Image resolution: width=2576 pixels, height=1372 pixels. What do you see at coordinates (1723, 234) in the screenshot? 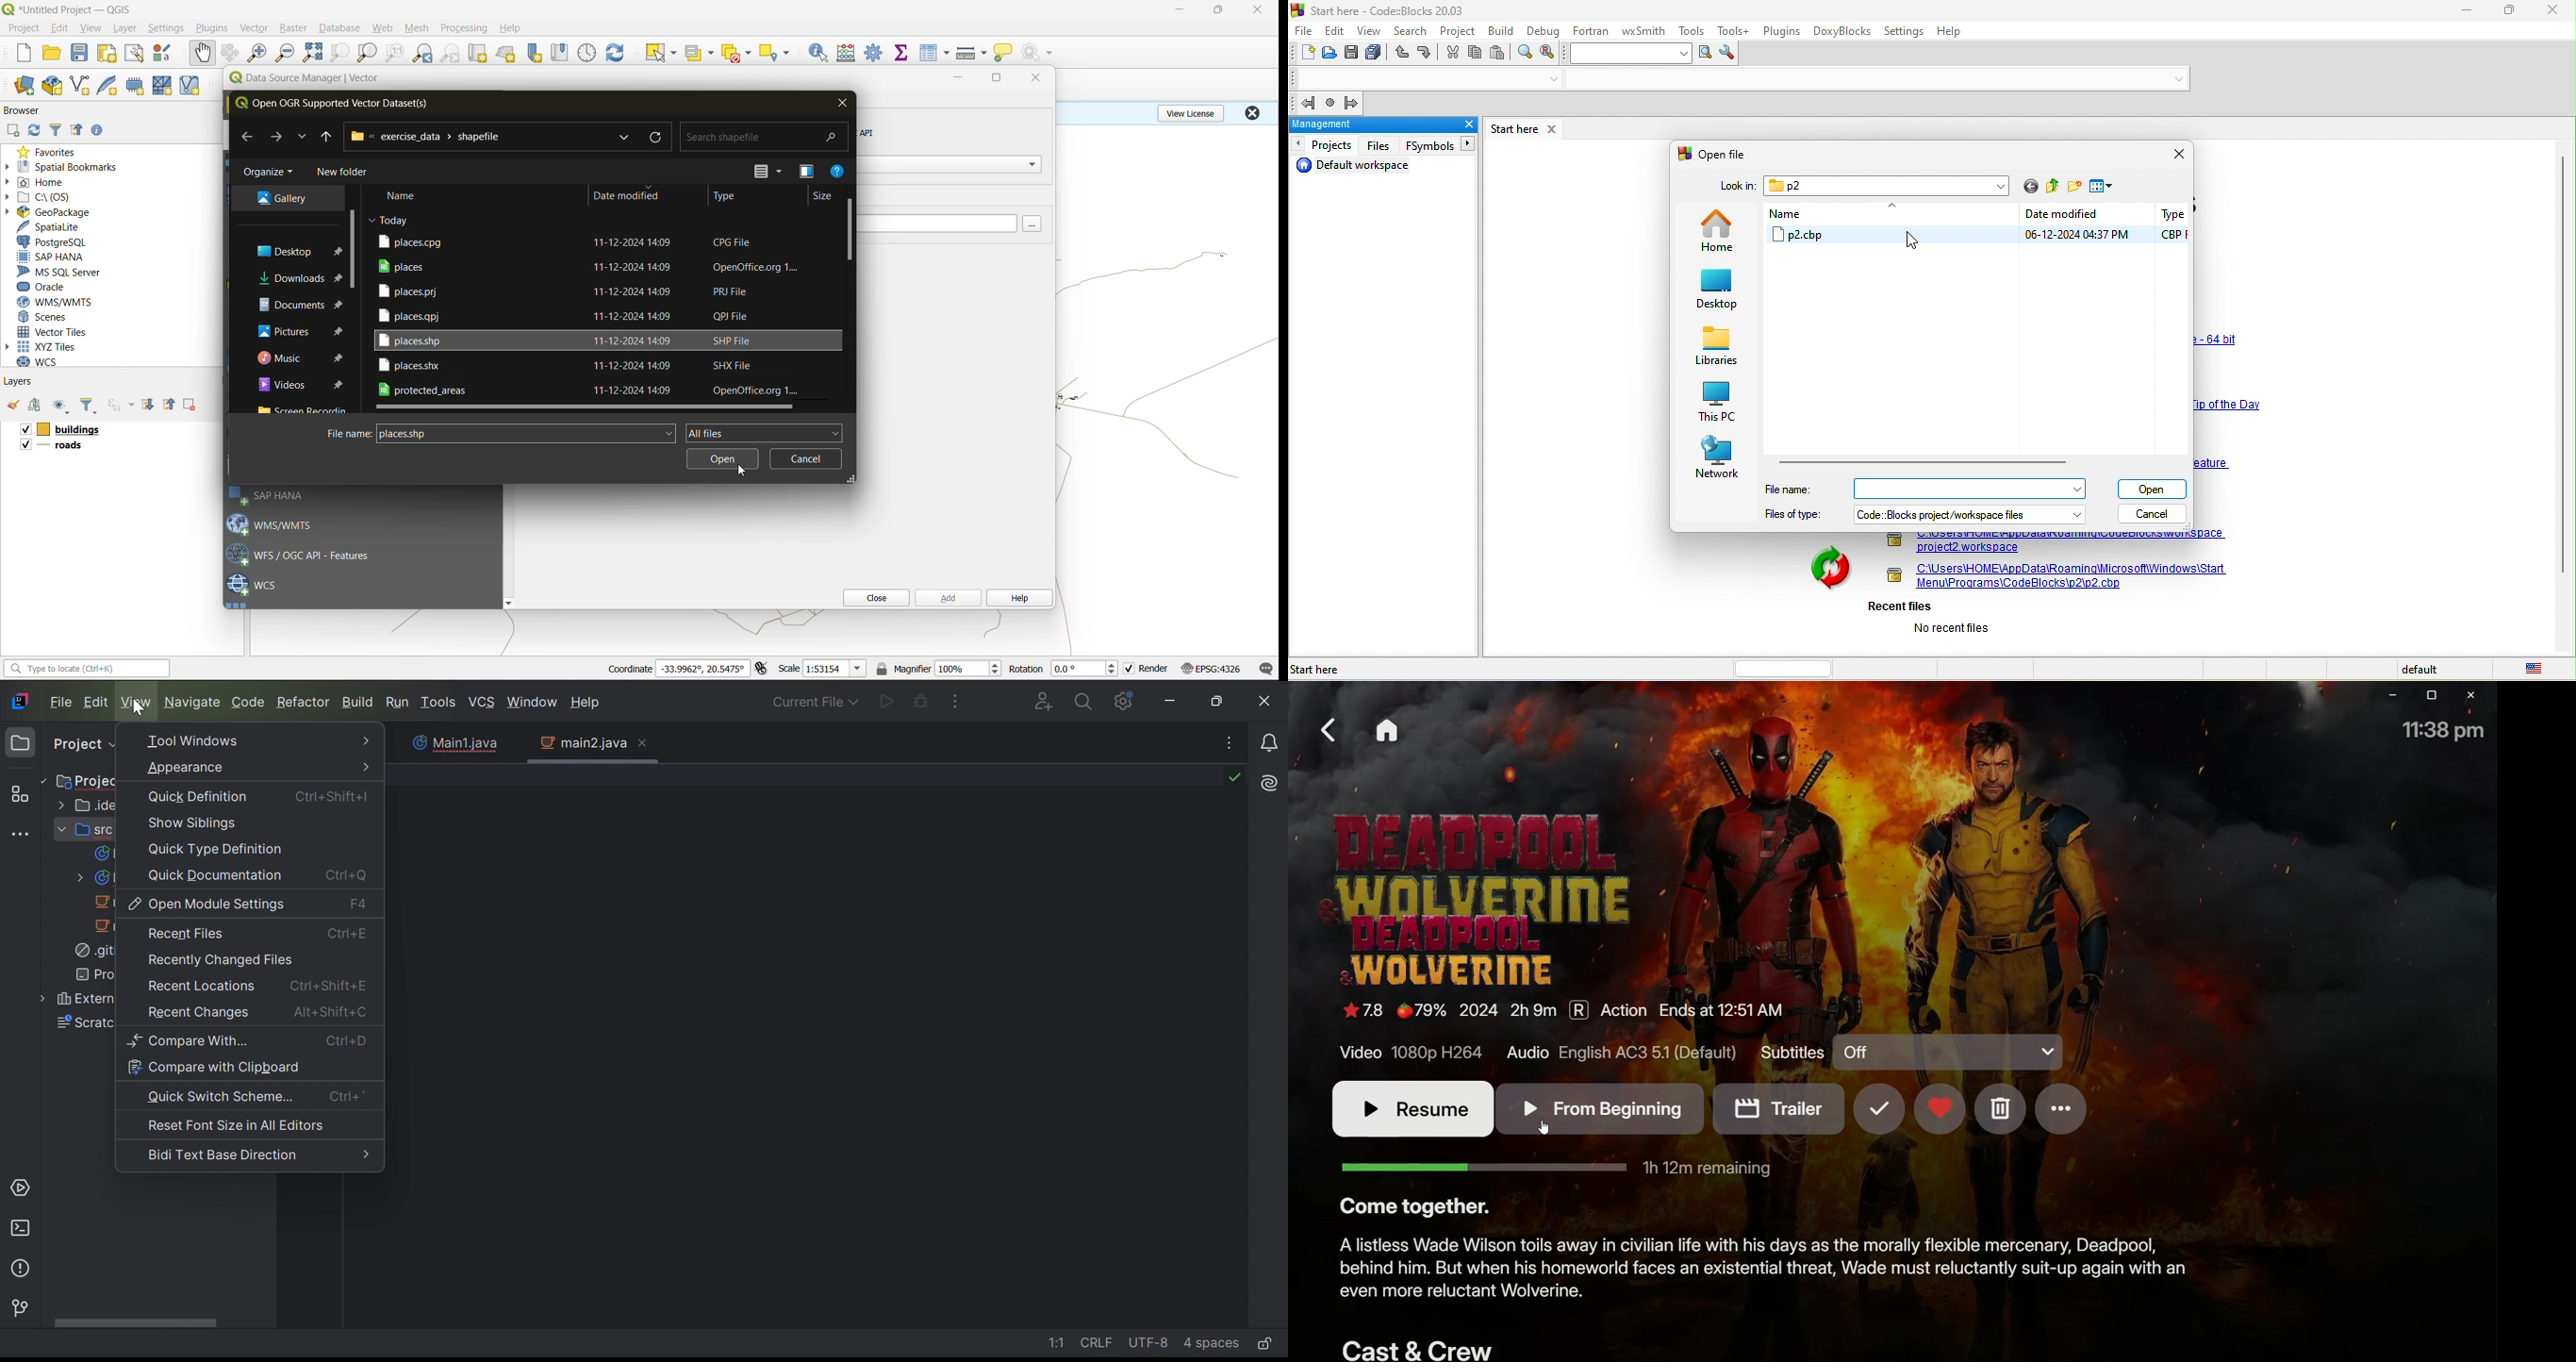
I see `home` at bounding box center [1723, 234].